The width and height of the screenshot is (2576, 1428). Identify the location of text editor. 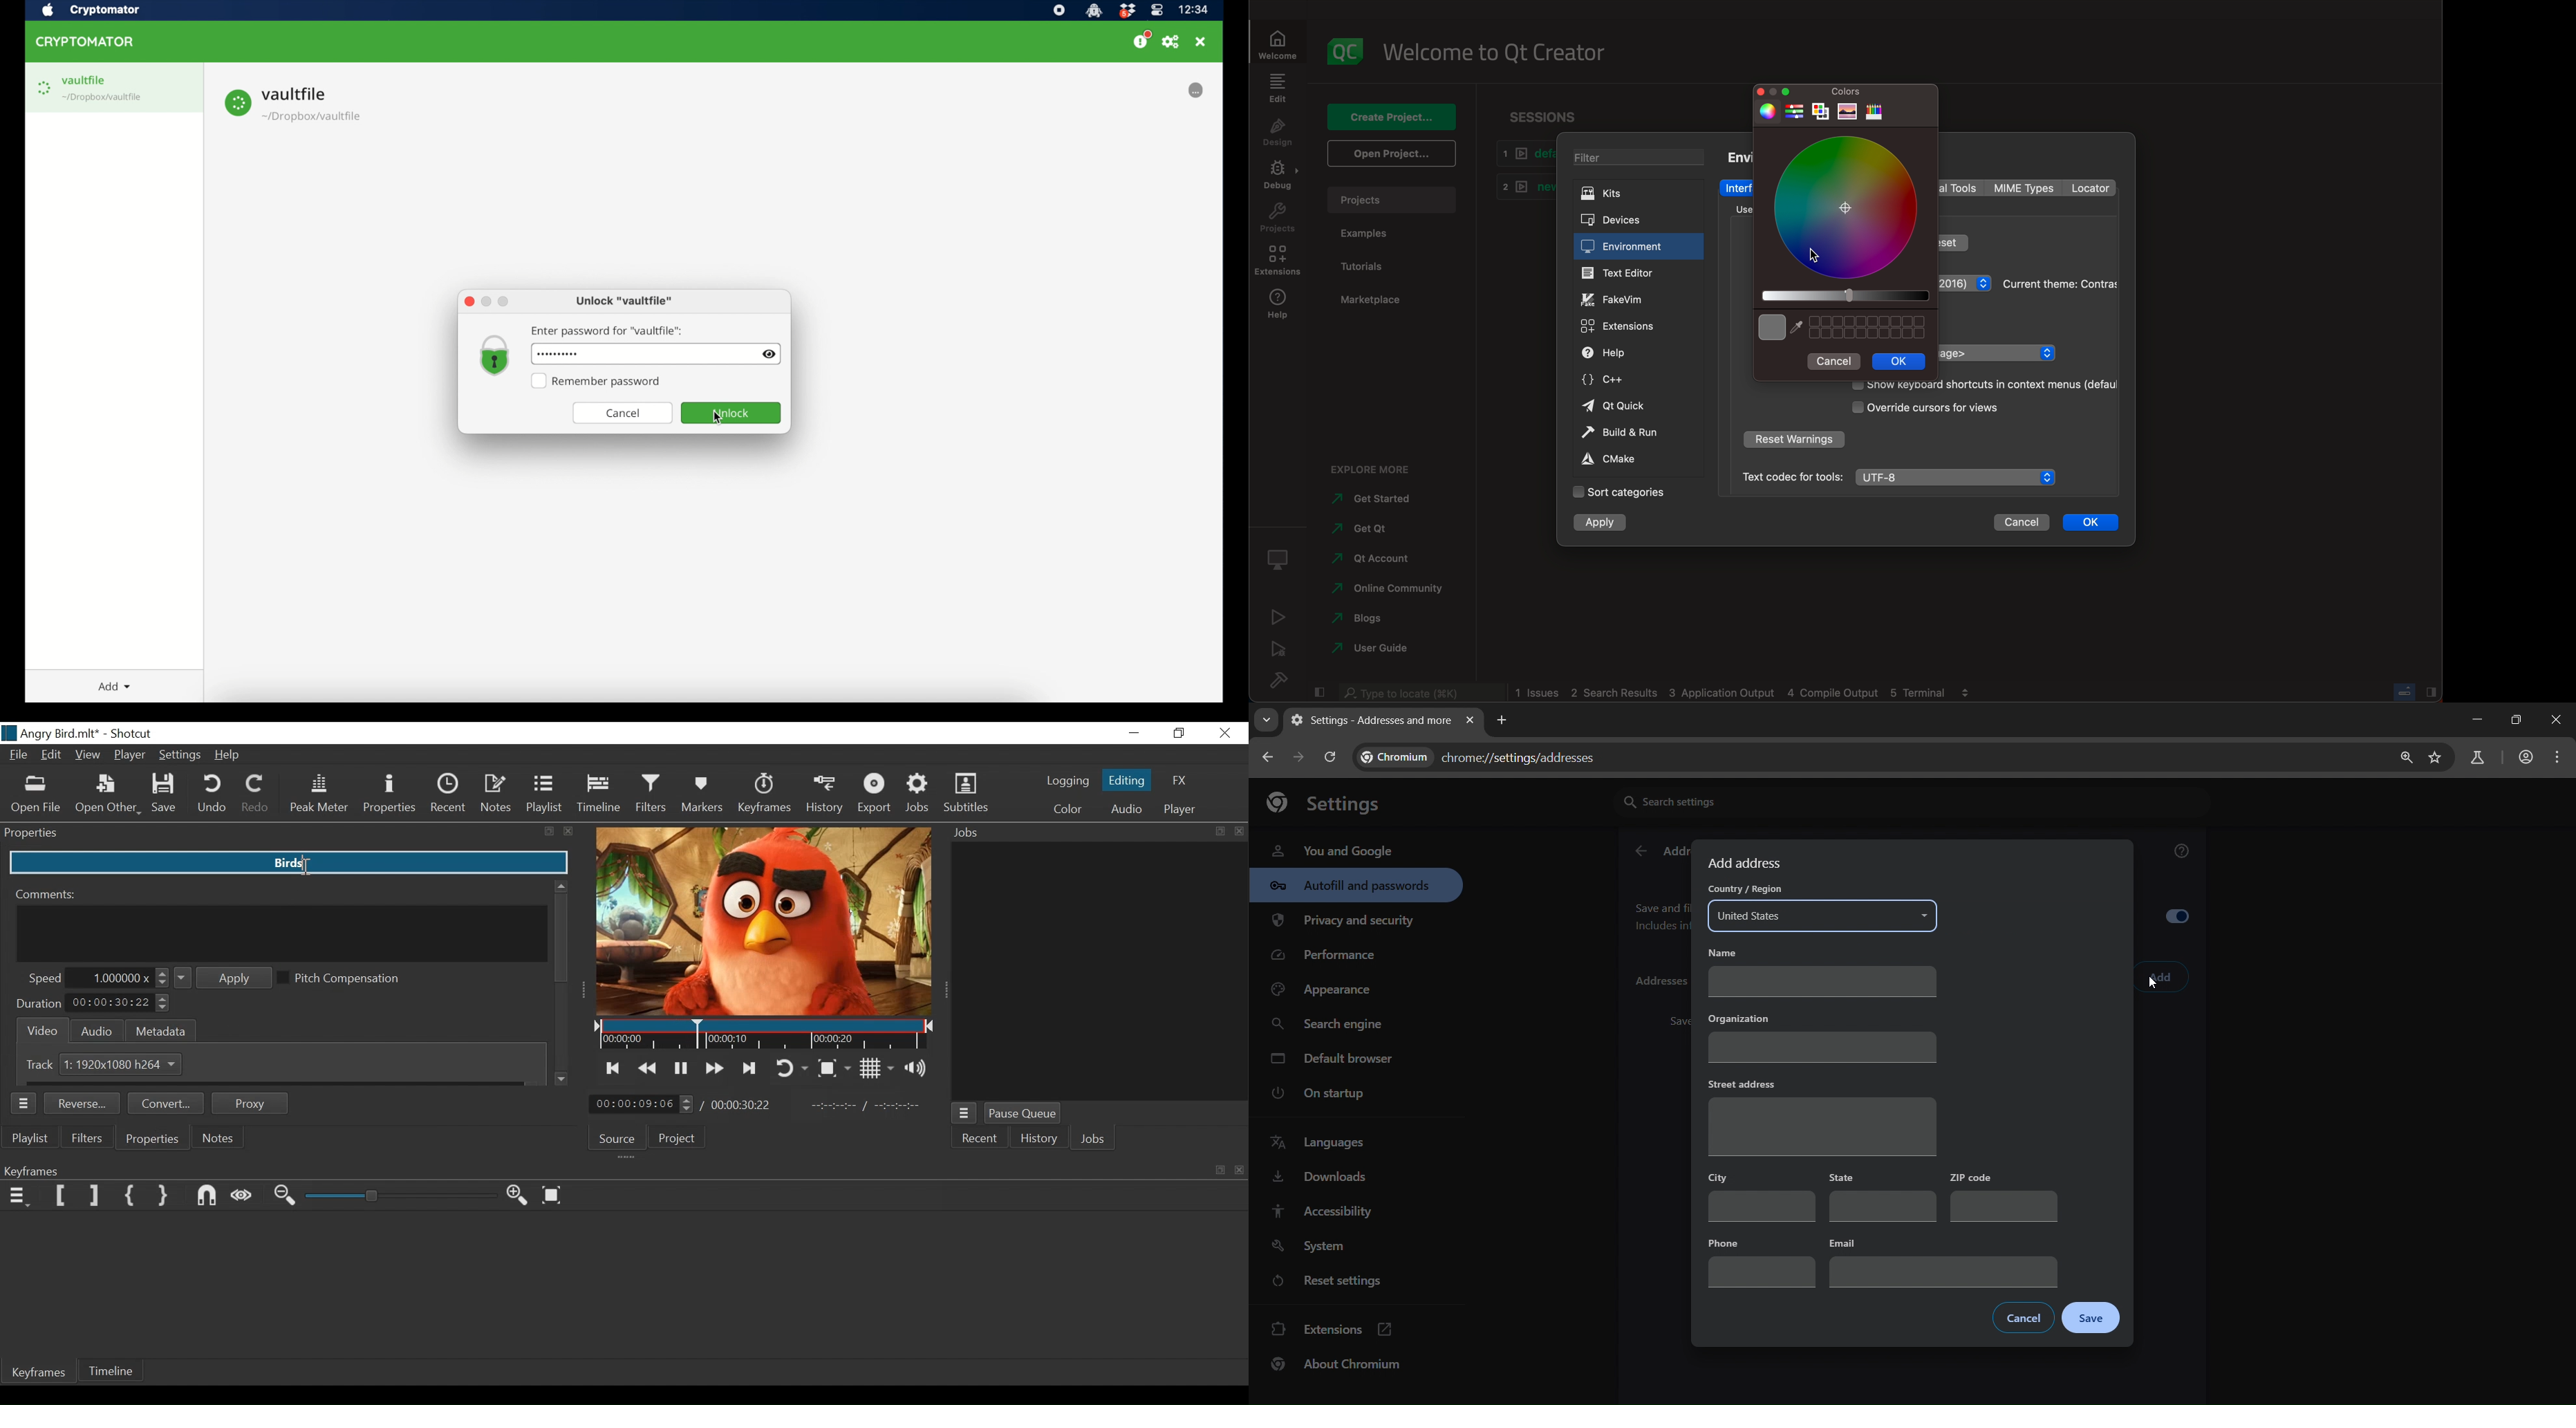
(1638, 272).